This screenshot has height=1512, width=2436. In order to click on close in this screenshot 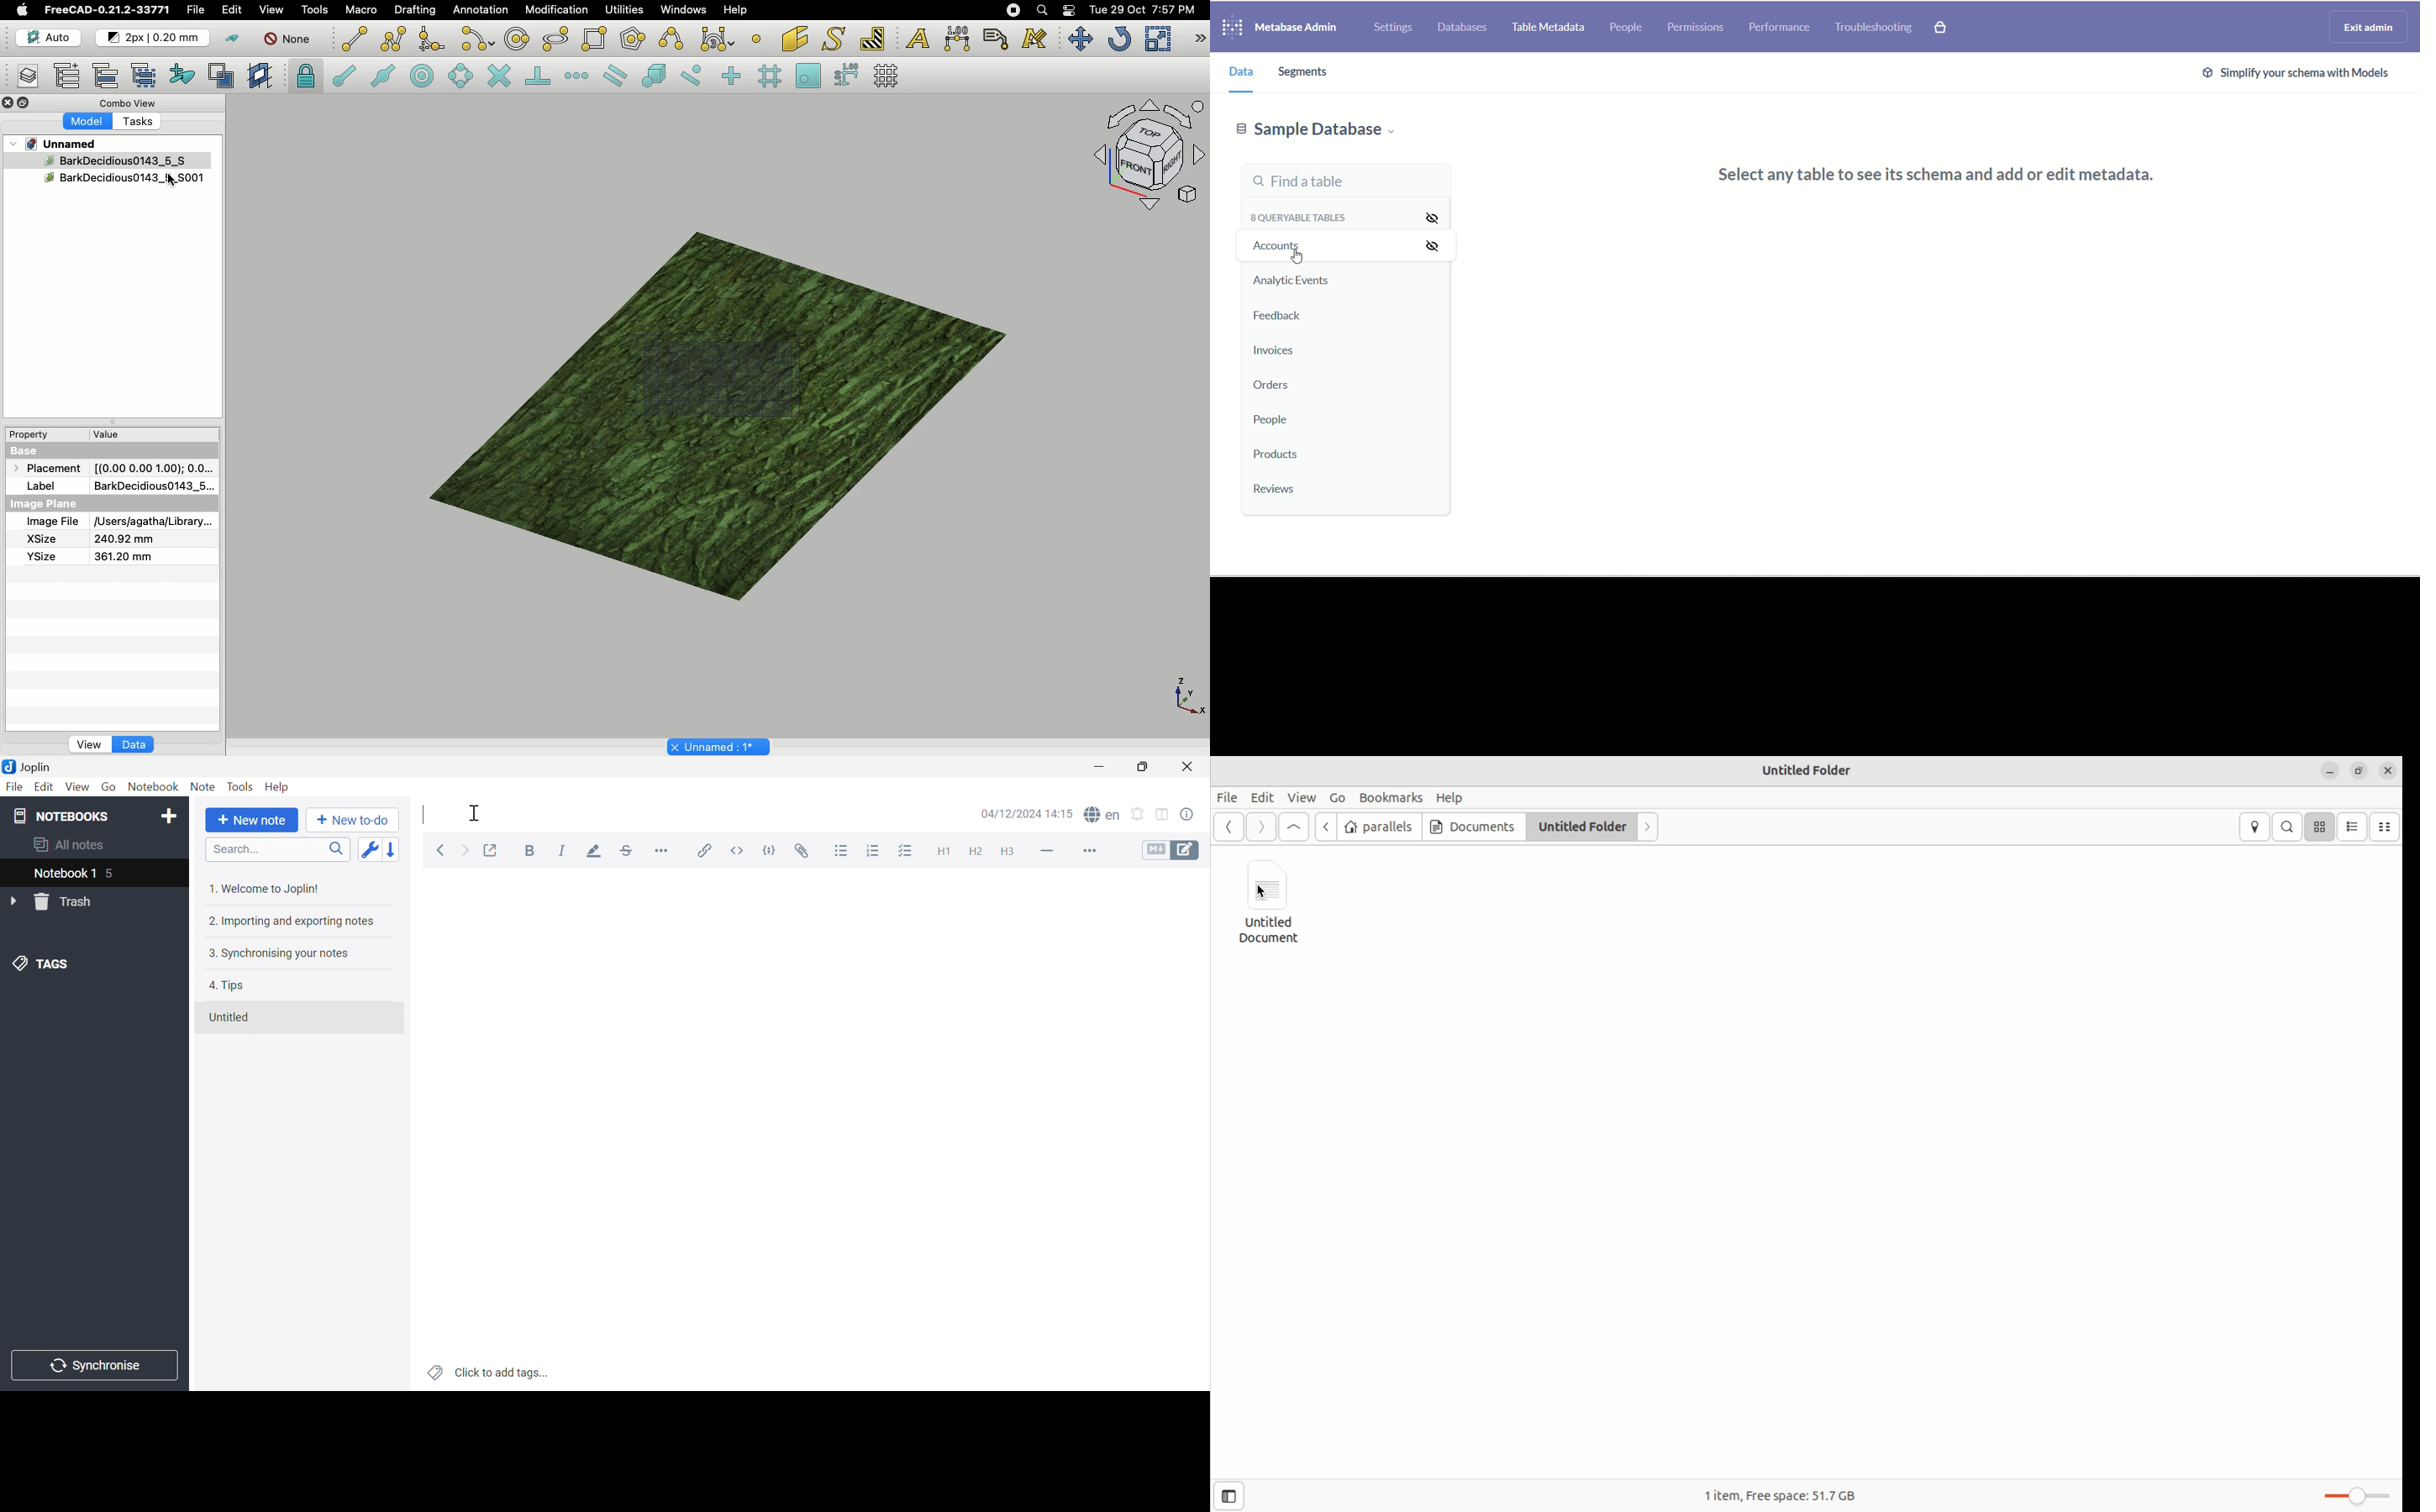, I will do `click(2388, 771)`.